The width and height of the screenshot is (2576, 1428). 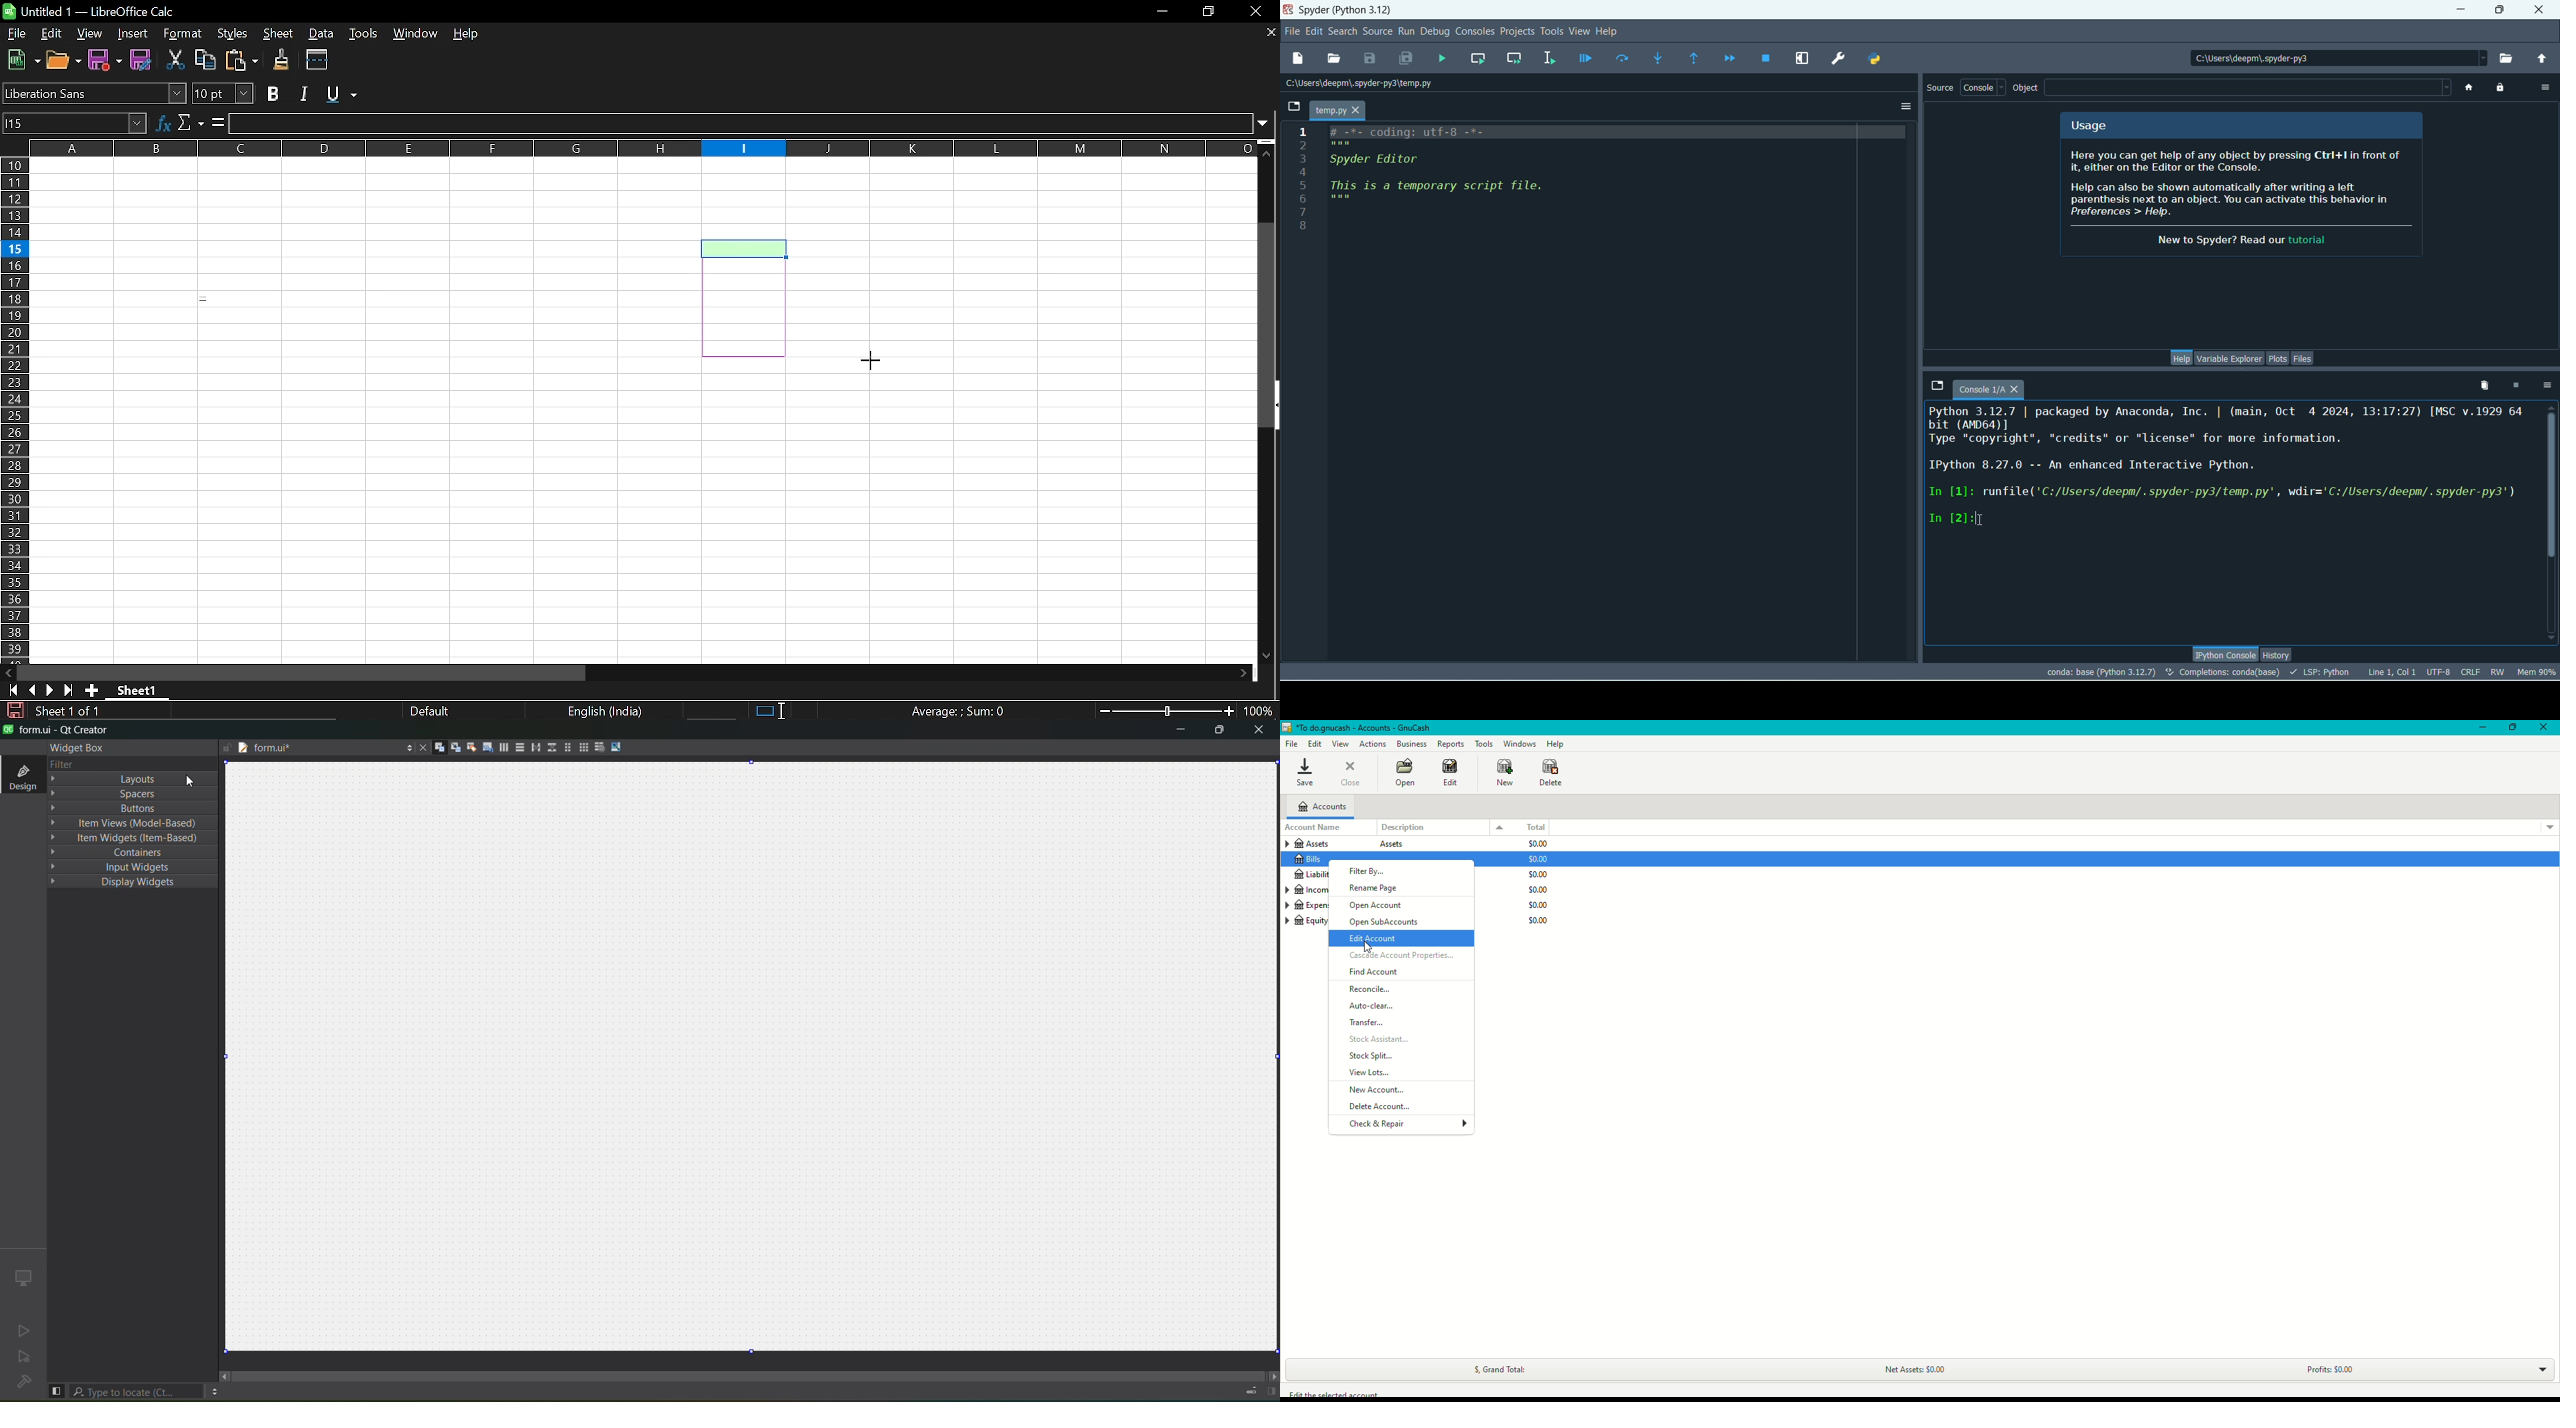 What do you see at coordinates (1298, 59) in the screenshot?
I see `new` at bounding box center [1298, 59].